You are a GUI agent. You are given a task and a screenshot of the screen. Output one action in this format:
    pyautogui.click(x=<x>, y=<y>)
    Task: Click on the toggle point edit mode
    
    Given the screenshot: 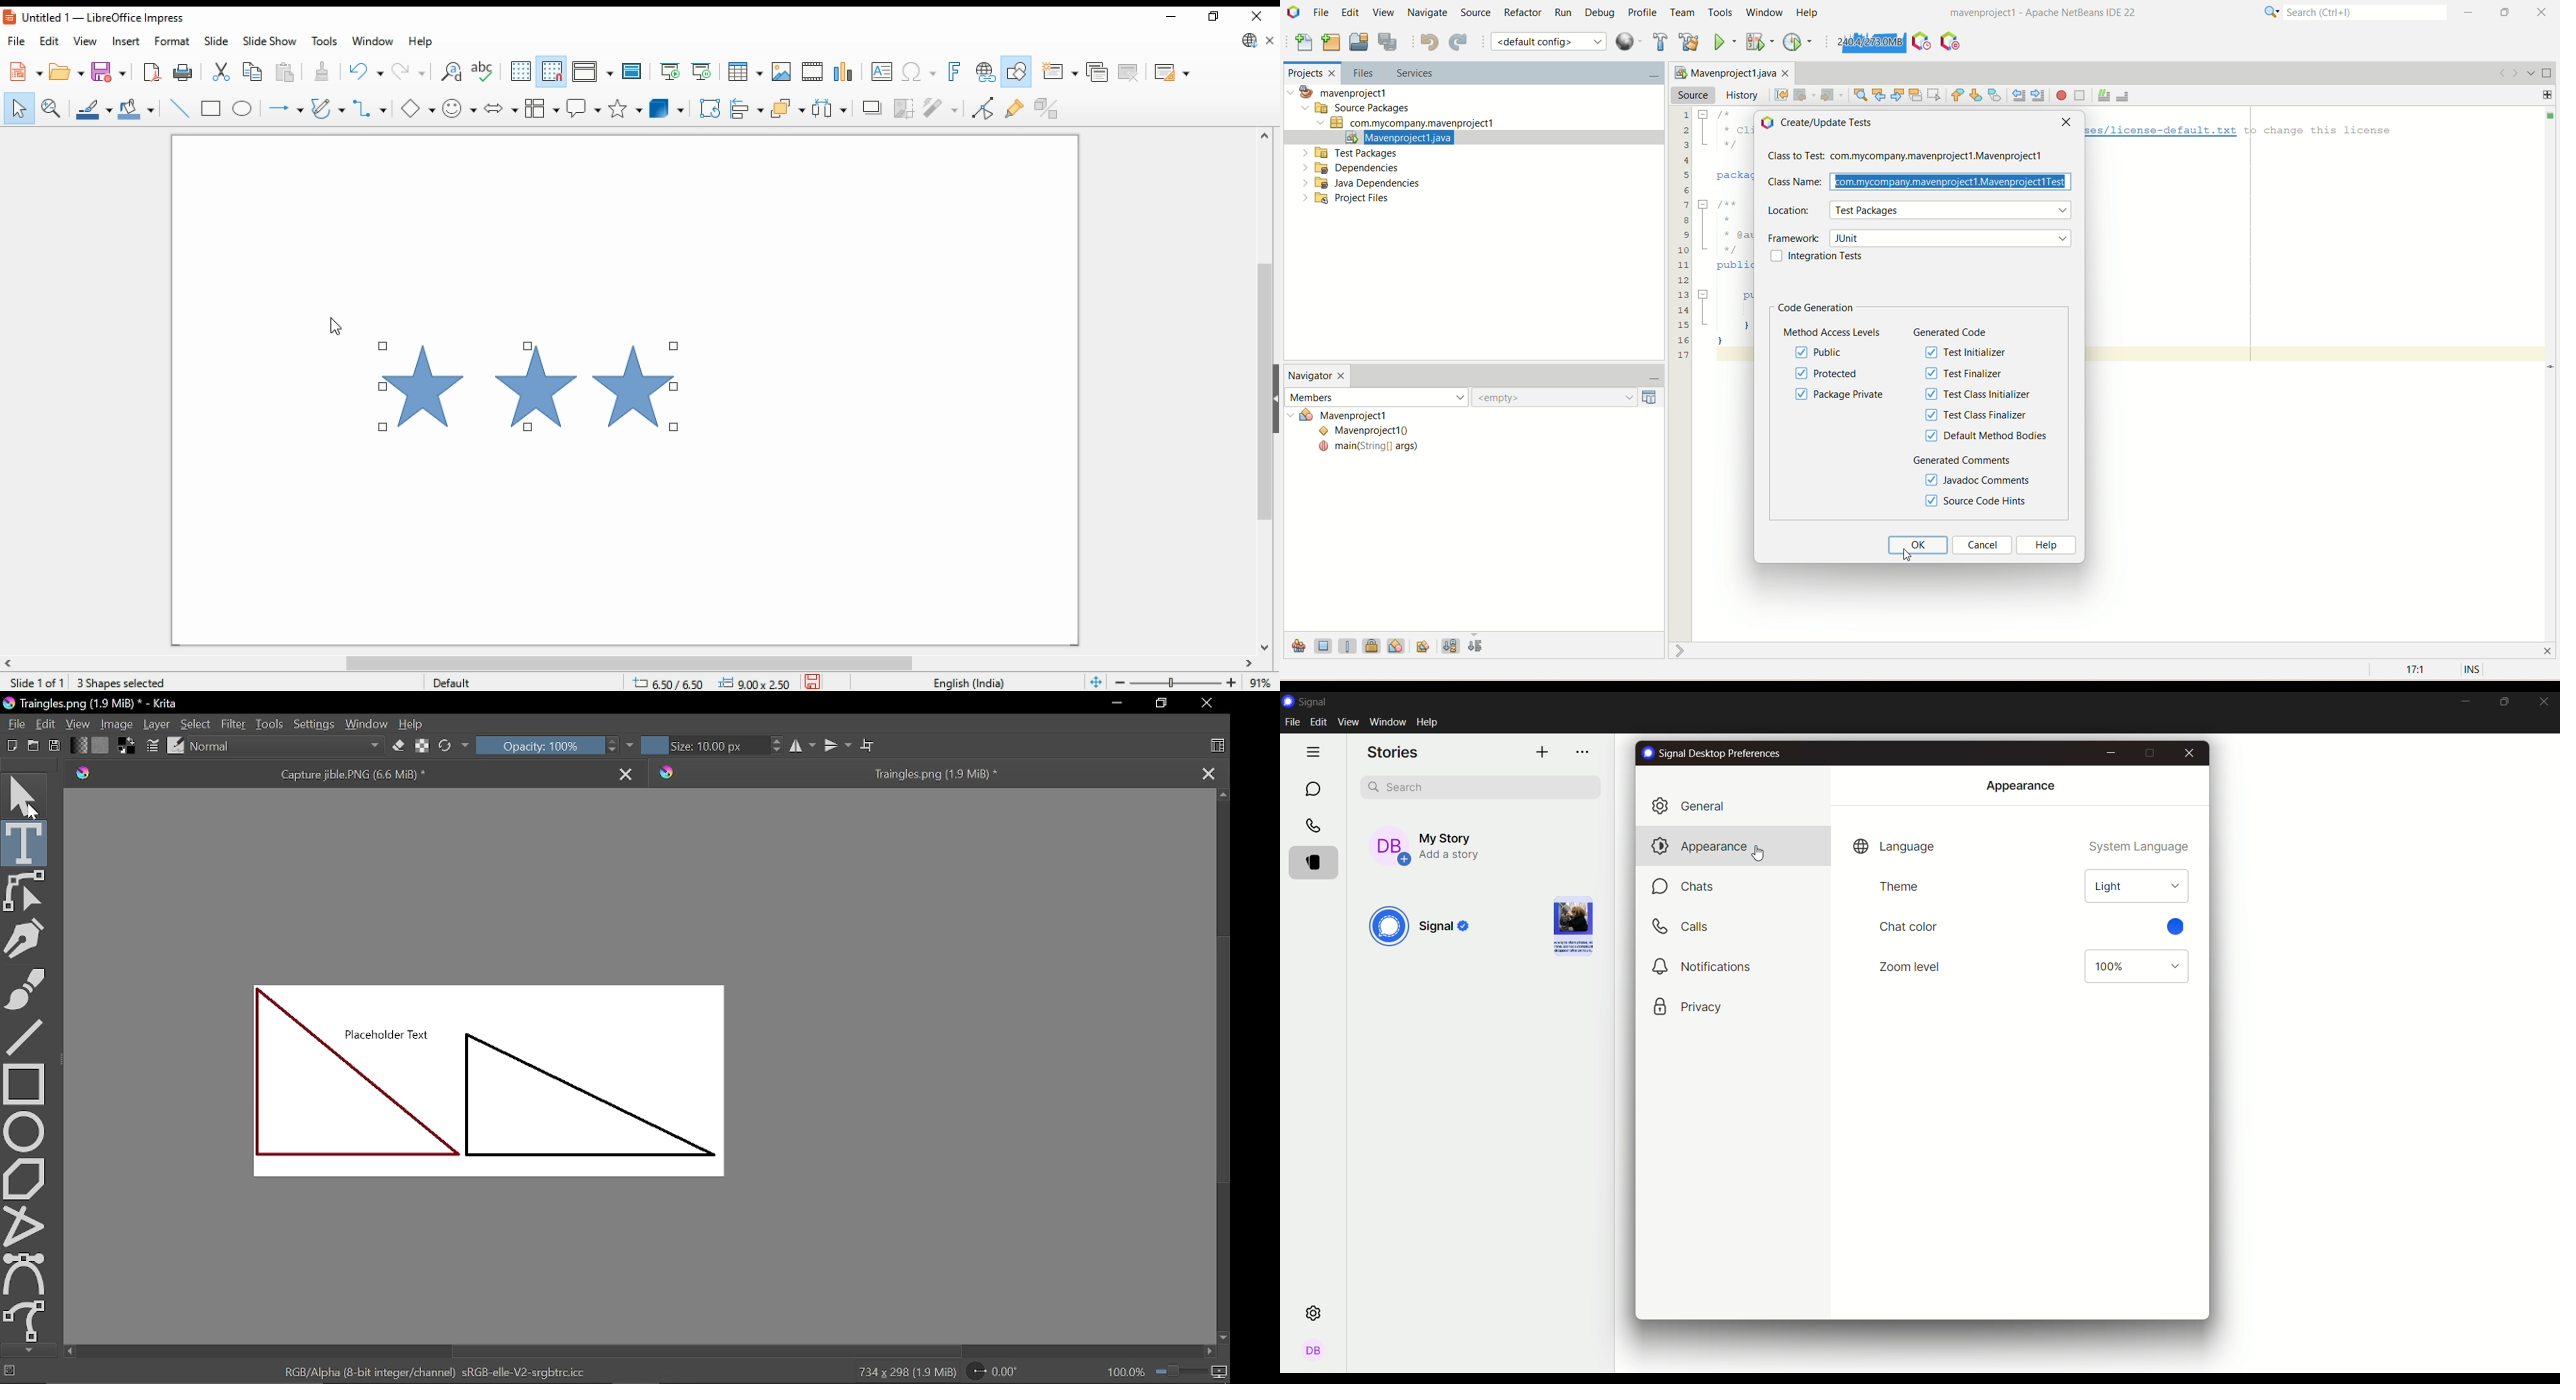 What is the action you would take?
    pyautogui.click(x=982, y=107)
    